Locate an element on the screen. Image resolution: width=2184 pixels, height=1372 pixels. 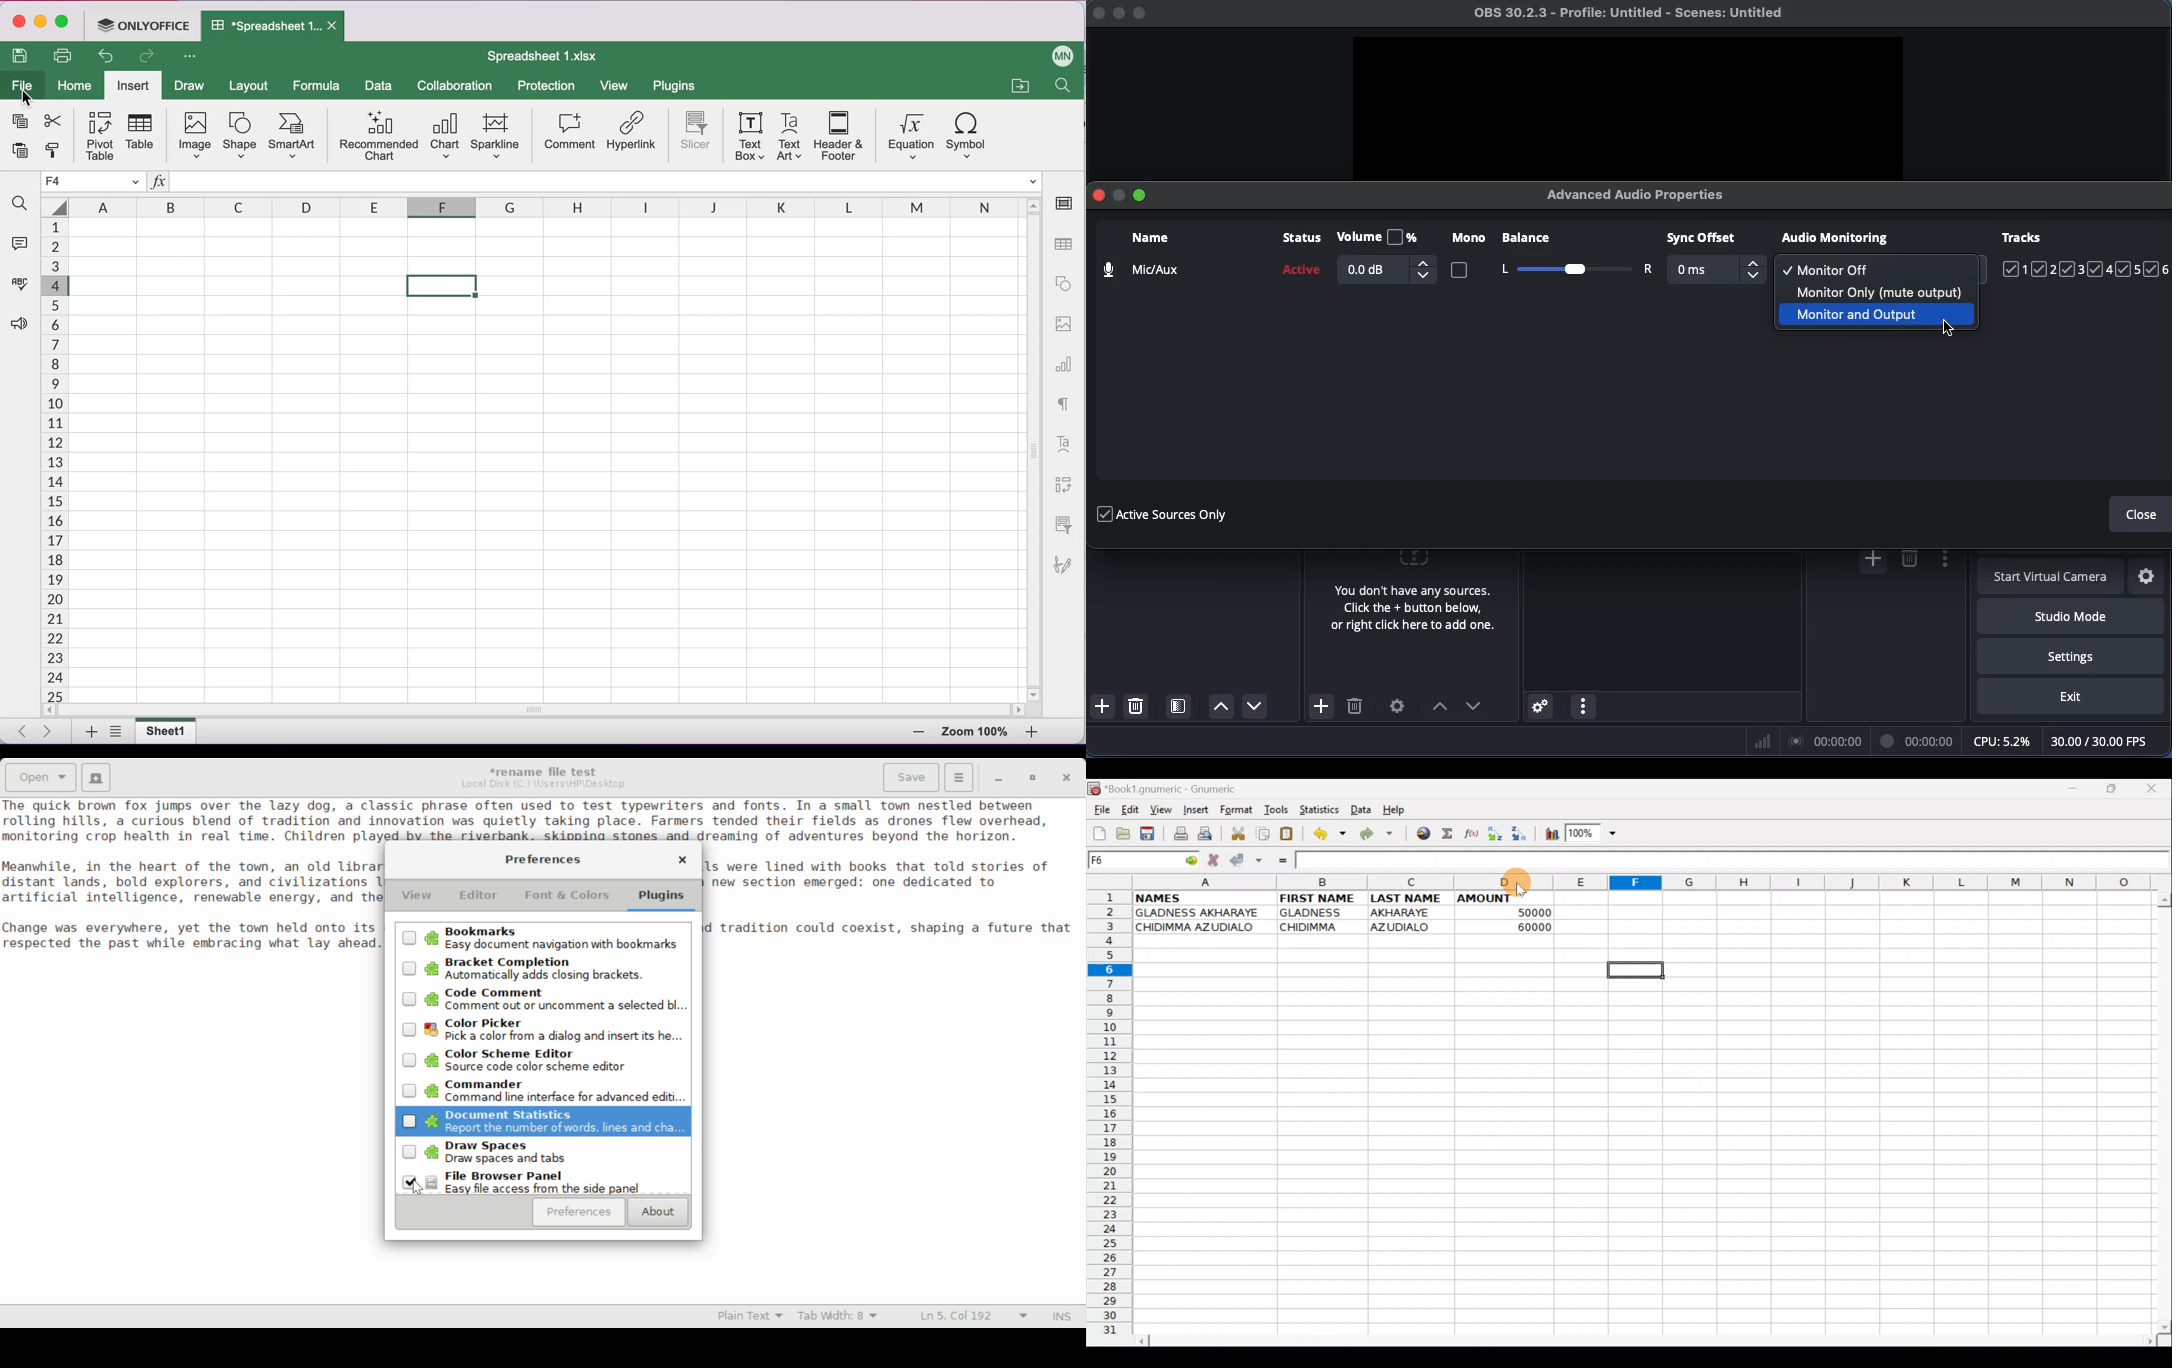
Close is located at coordinates (2141, 516).